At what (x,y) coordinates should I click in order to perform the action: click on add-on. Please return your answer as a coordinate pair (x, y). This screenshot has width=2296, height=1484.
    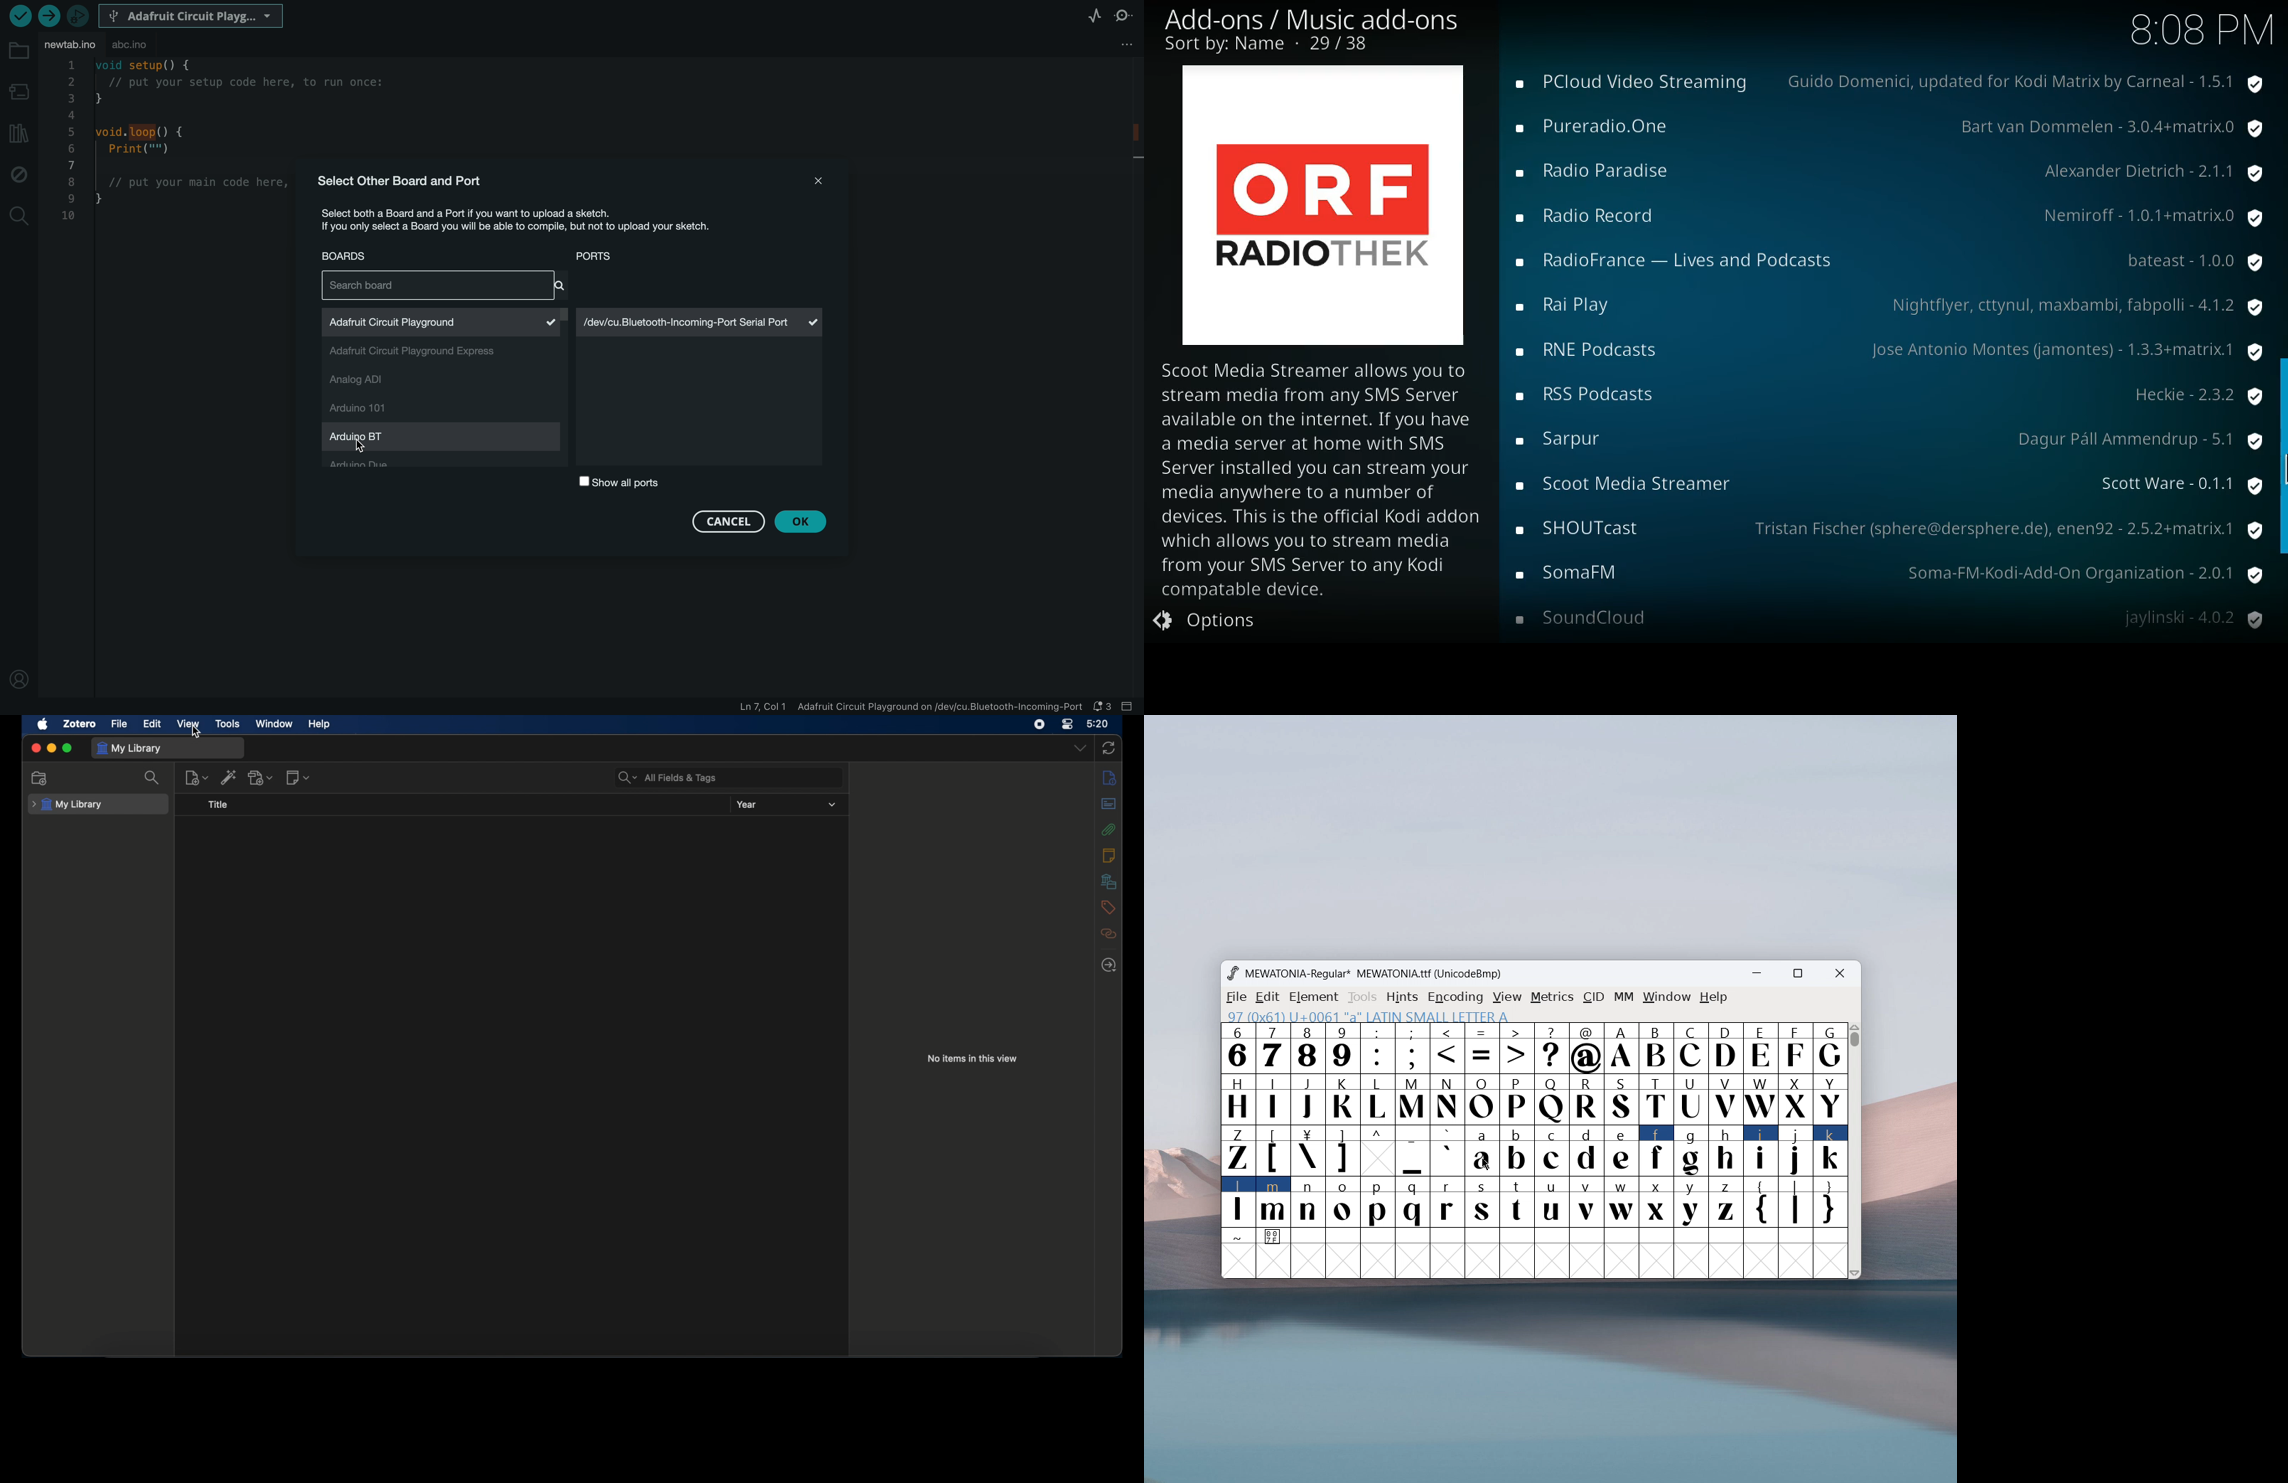
    Looking at the image, I should click on (1568, 439).